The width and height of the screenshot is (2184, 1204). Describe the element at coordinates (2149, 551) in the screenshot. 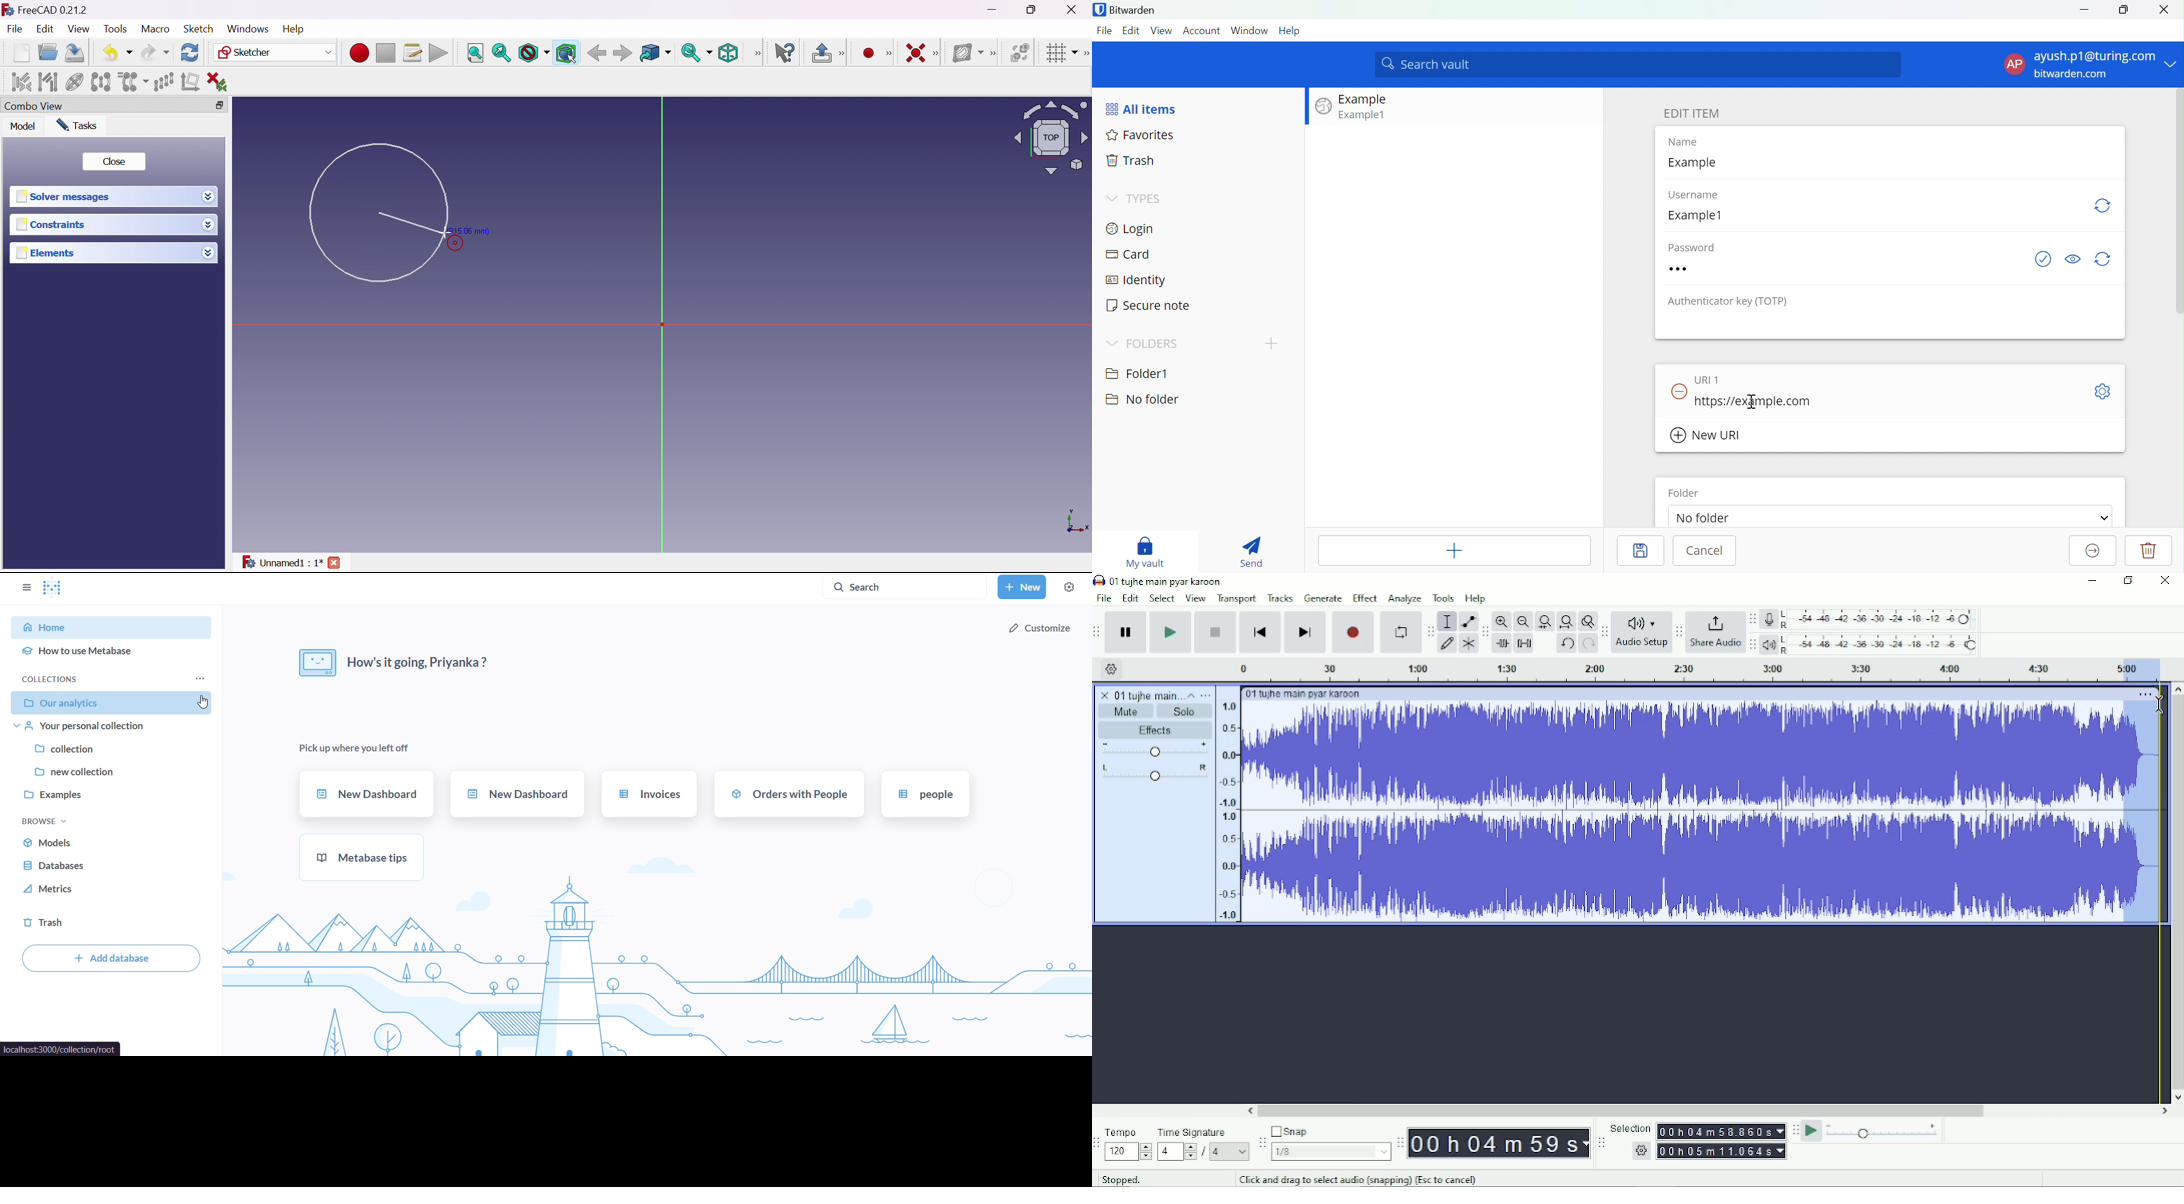

I see `Delete` at that location.